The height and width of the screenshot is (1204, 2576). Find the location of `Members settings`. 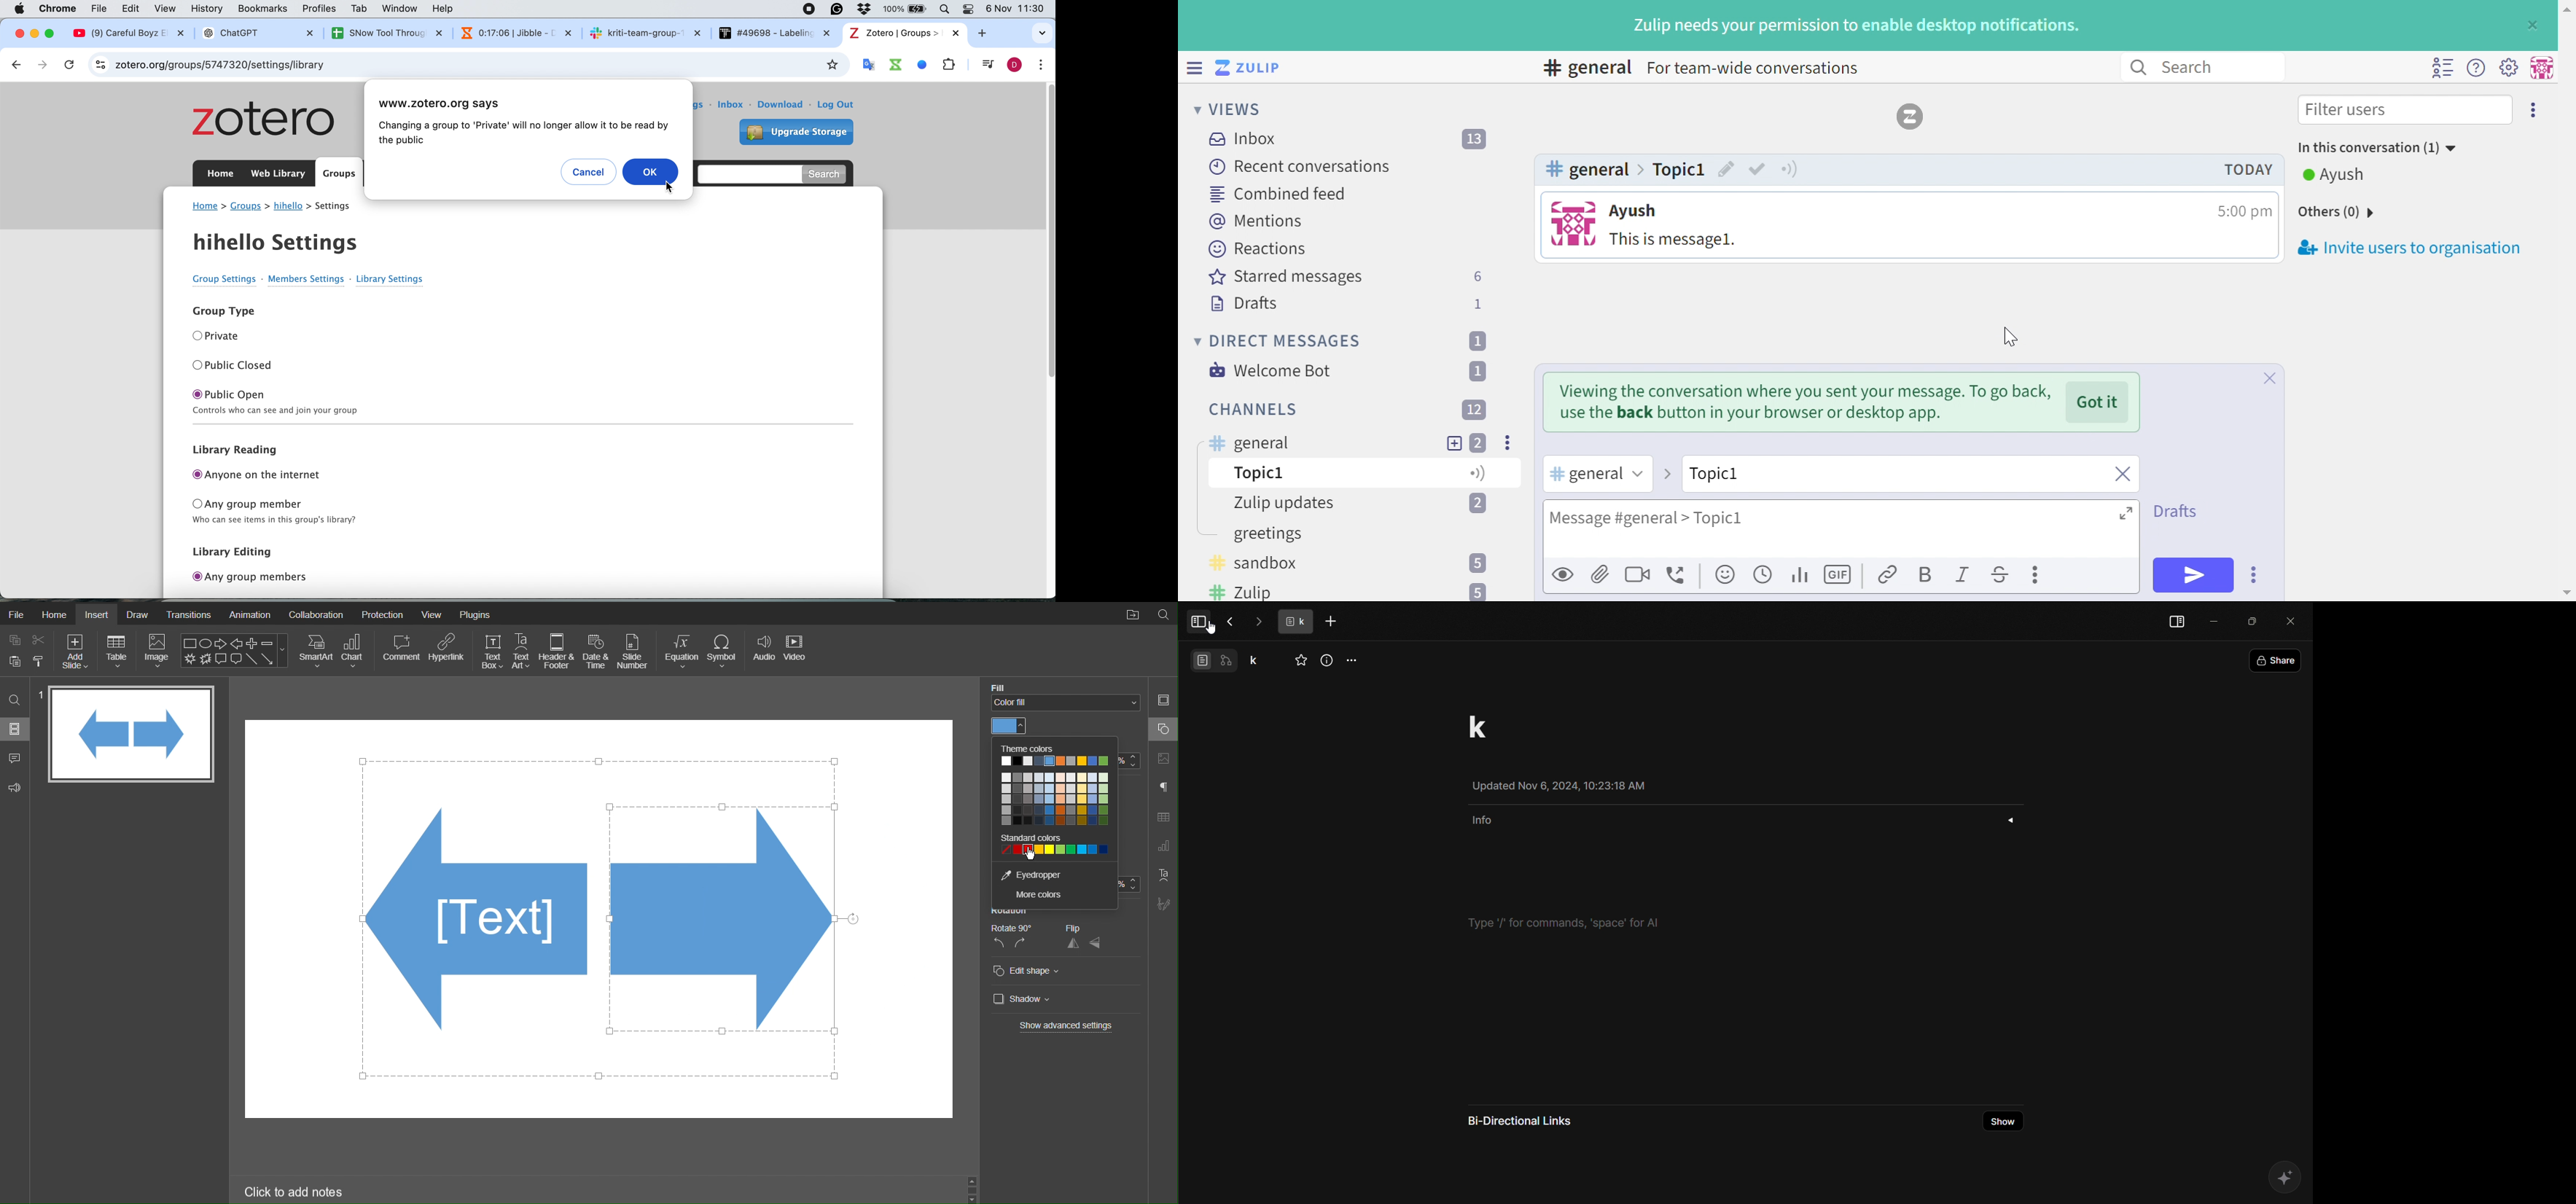

Members settings is located at coordinates (307, 282).